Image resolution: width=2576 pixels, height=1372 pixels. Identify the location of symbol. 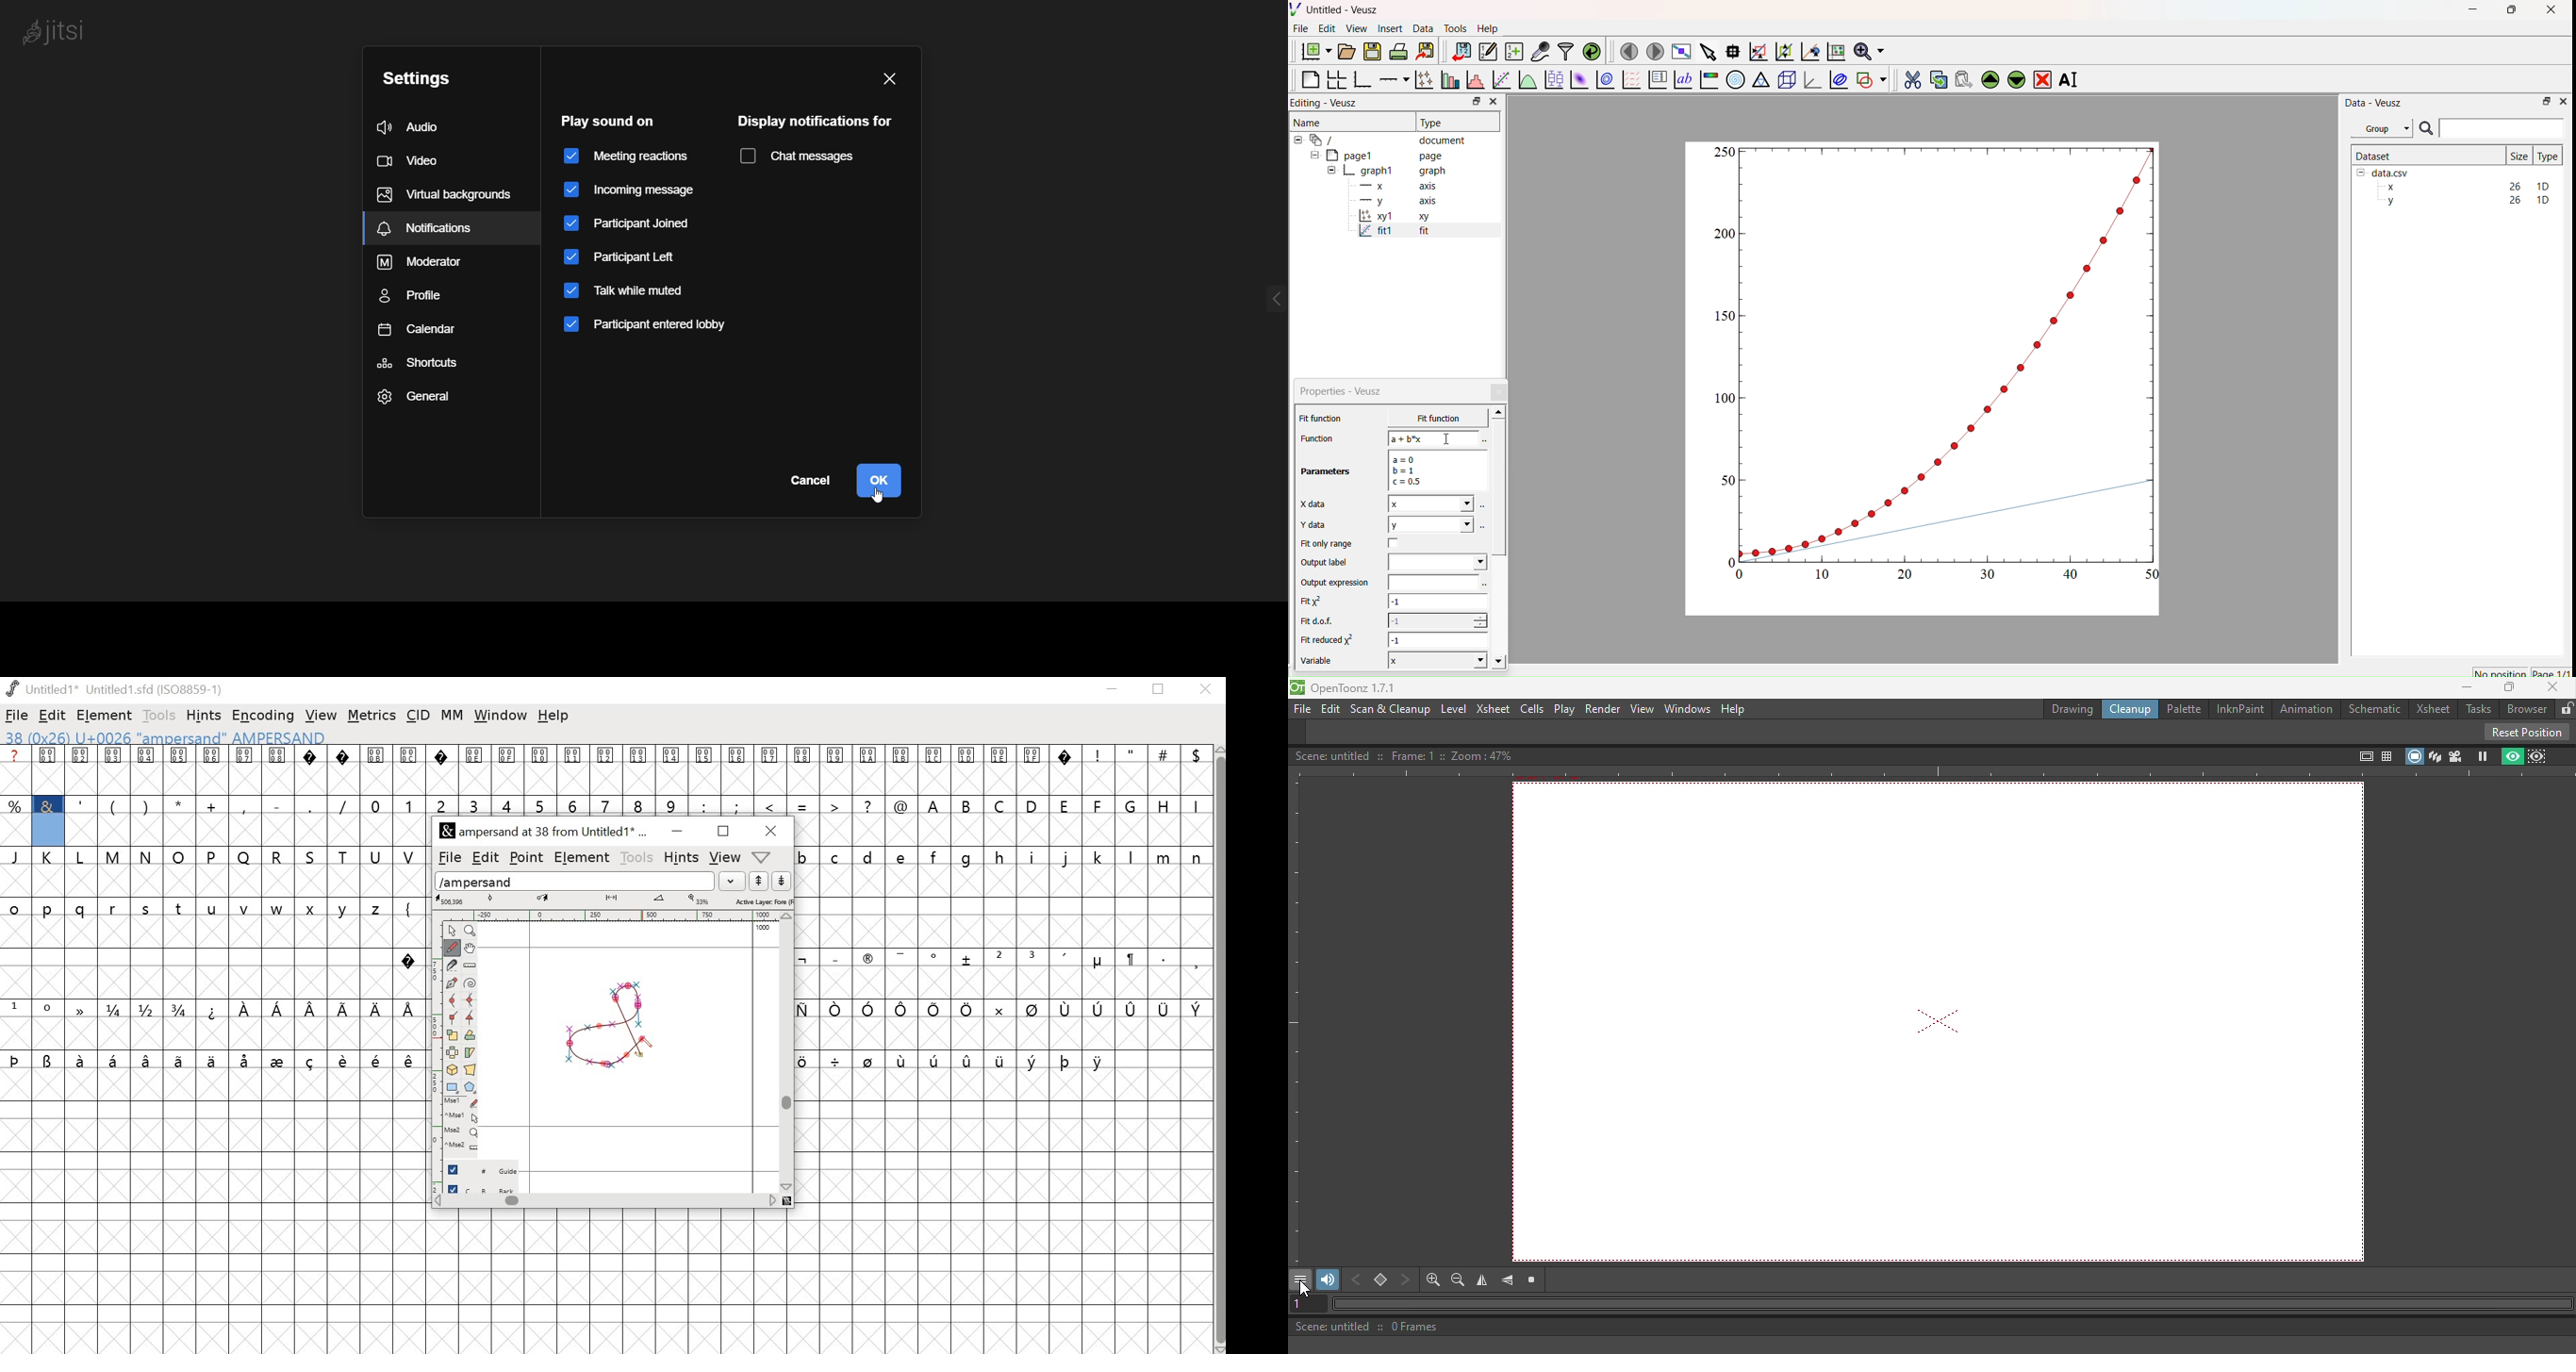
(997, 1008).